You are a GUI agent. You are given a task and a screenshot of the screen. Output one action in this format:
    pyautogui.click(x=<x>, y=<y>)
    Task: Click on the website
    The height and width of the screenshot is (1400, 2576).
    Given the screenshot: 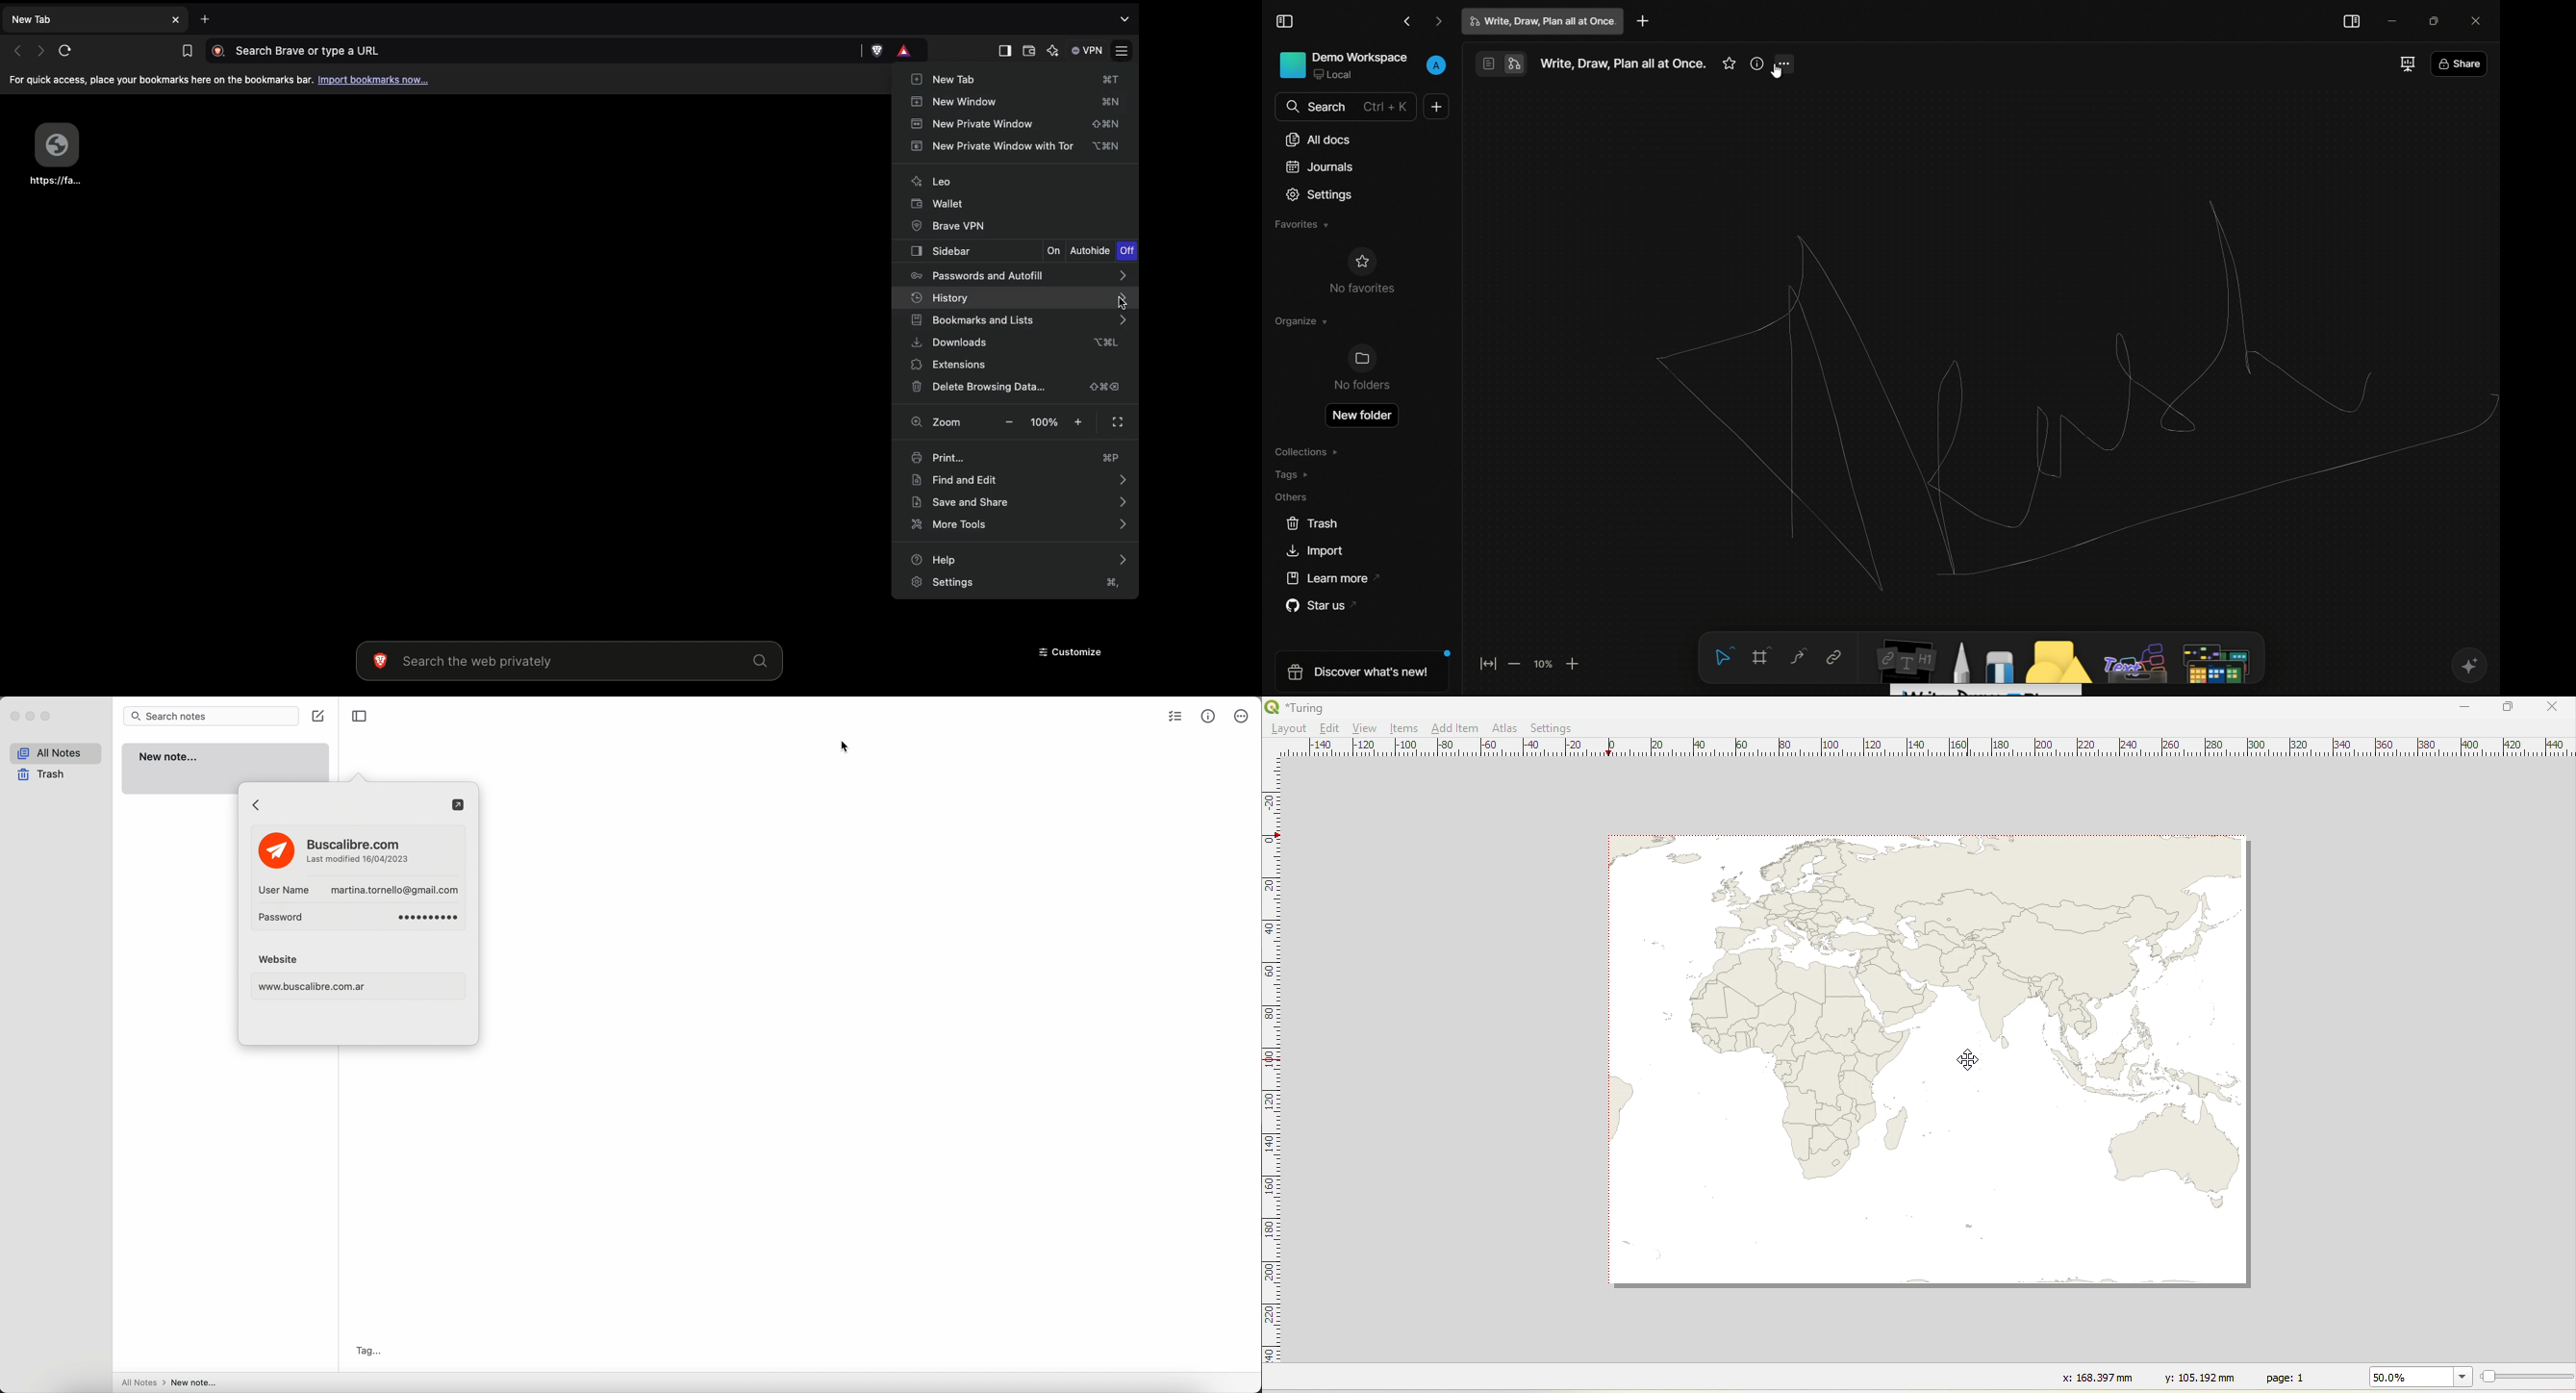 What is the action you would take?
    pyautogui.click(x=362, y=977)
    